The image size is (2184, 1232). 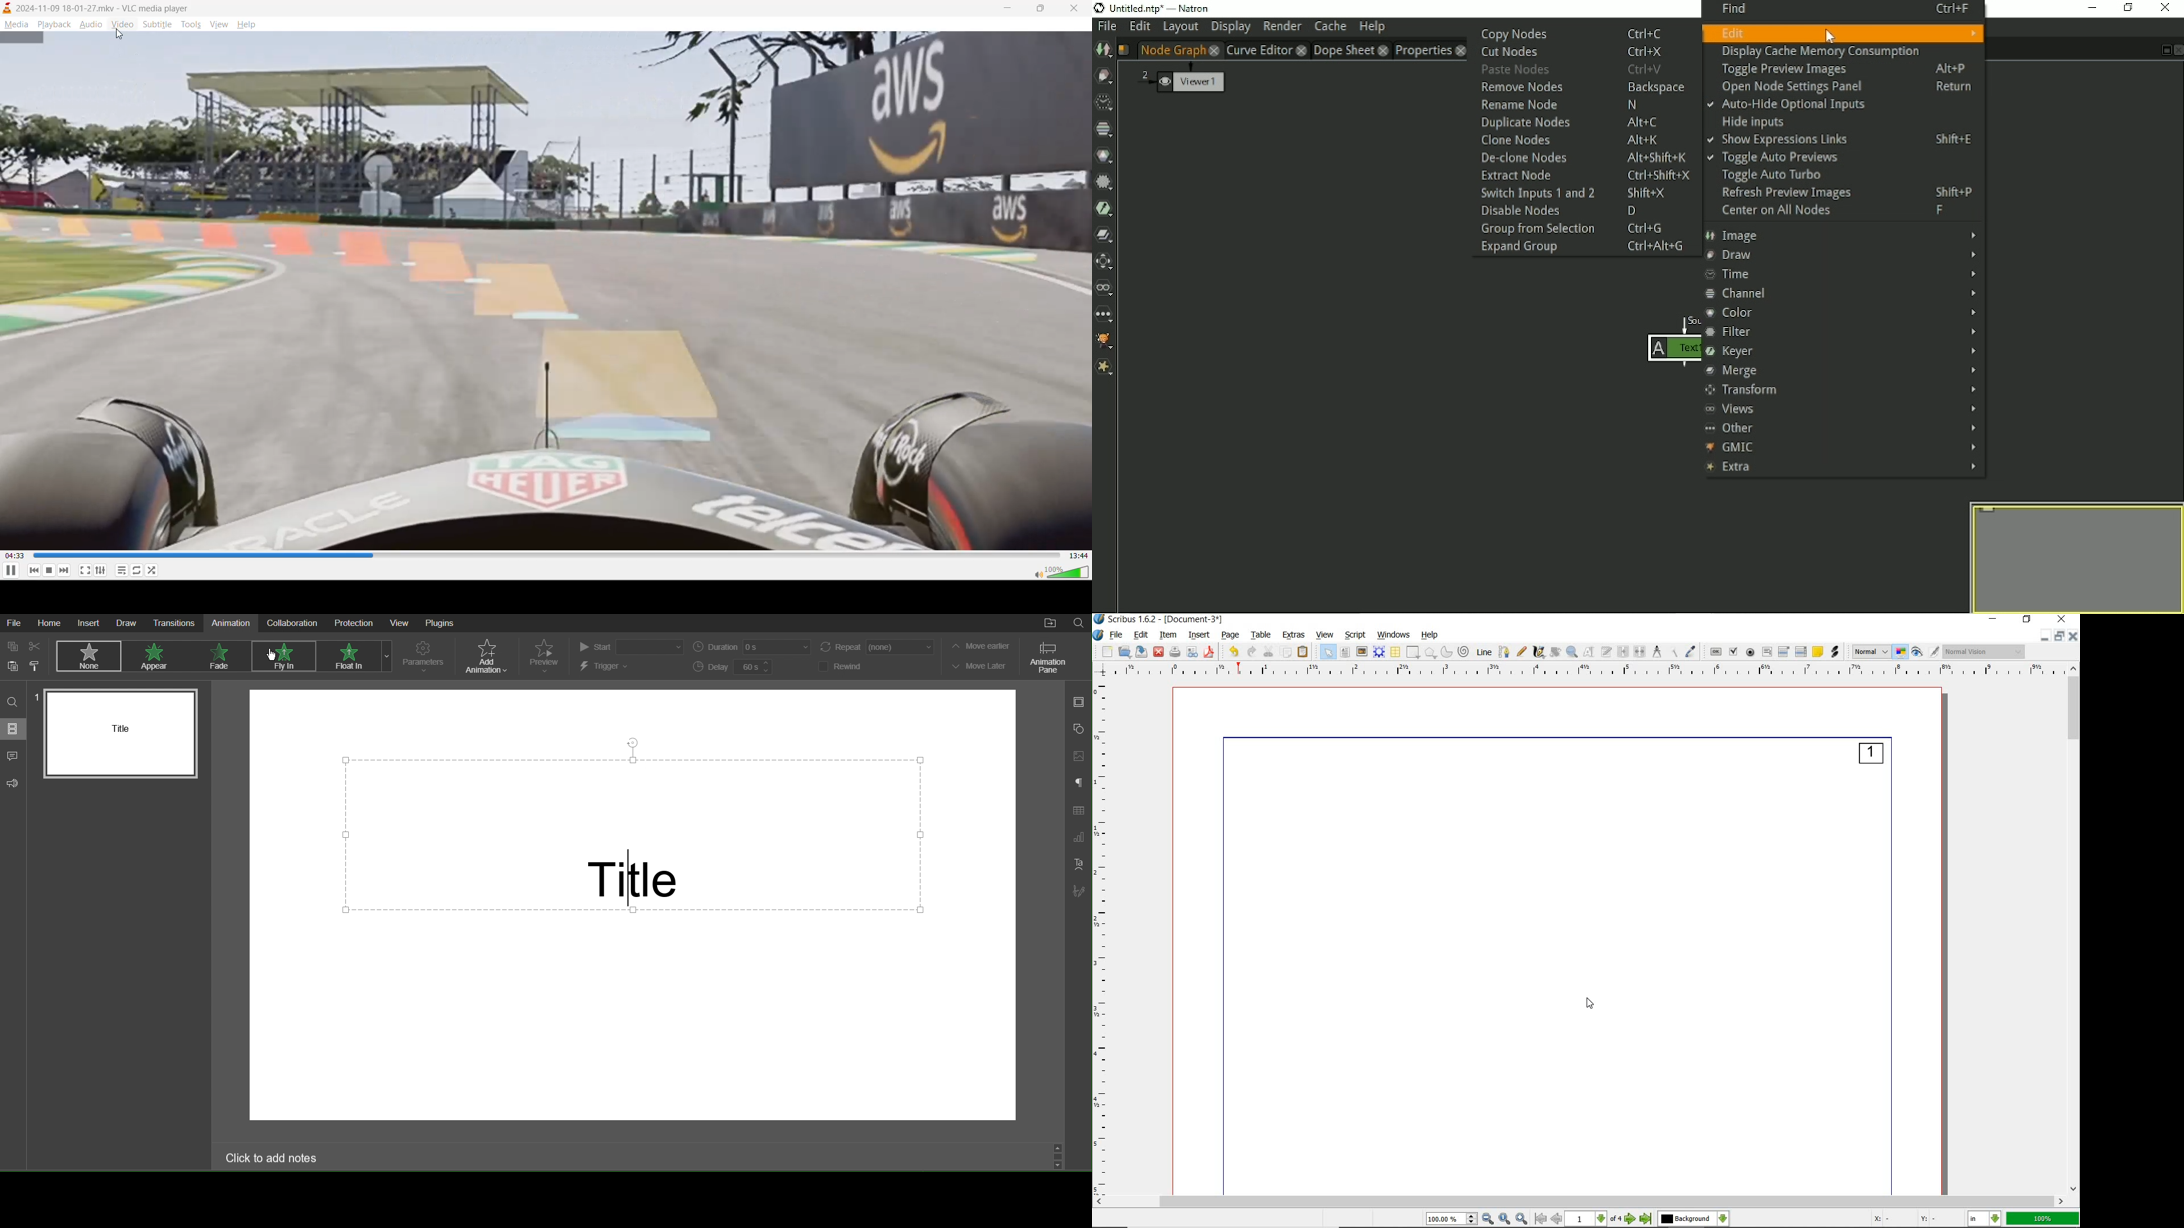 I want to click on item, so click(x=1167, y=635).